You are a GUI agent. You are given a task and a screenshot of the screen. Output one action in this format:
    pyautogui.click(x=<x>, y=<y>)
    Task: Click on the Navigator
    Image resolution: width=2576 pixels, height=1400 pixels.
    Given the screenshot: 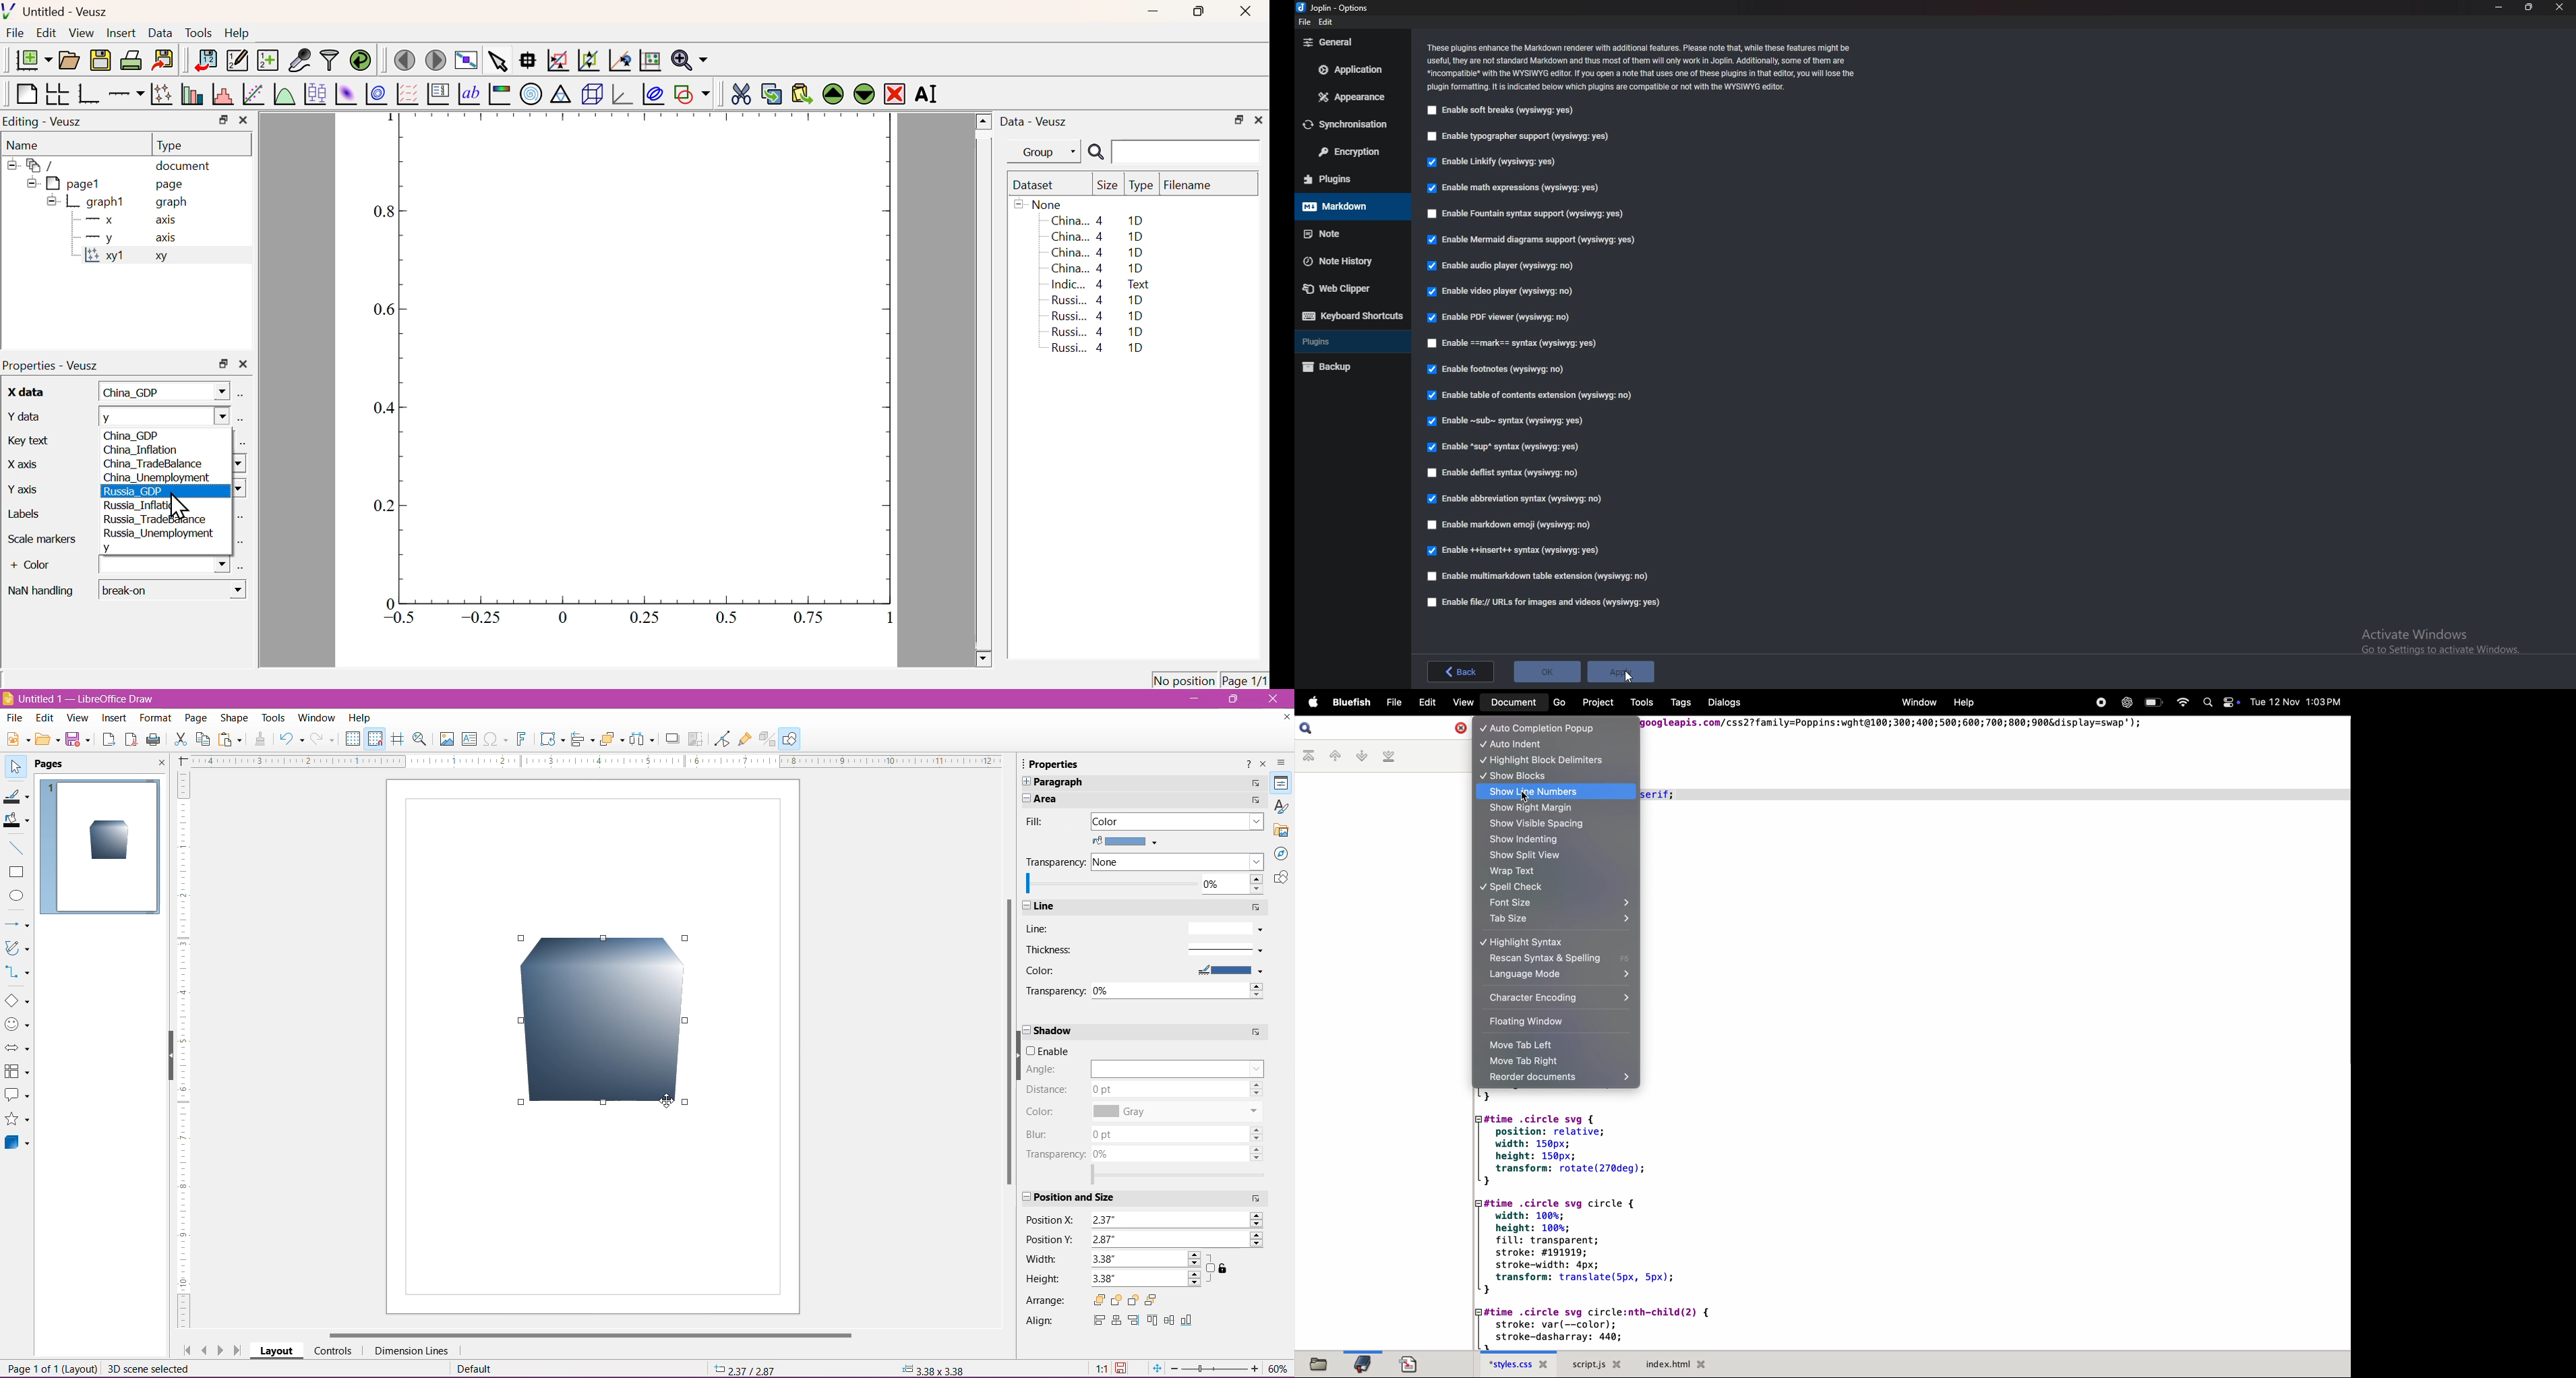 What is the action you would take?
    pyautogui.click(x=1280, y=853)
    